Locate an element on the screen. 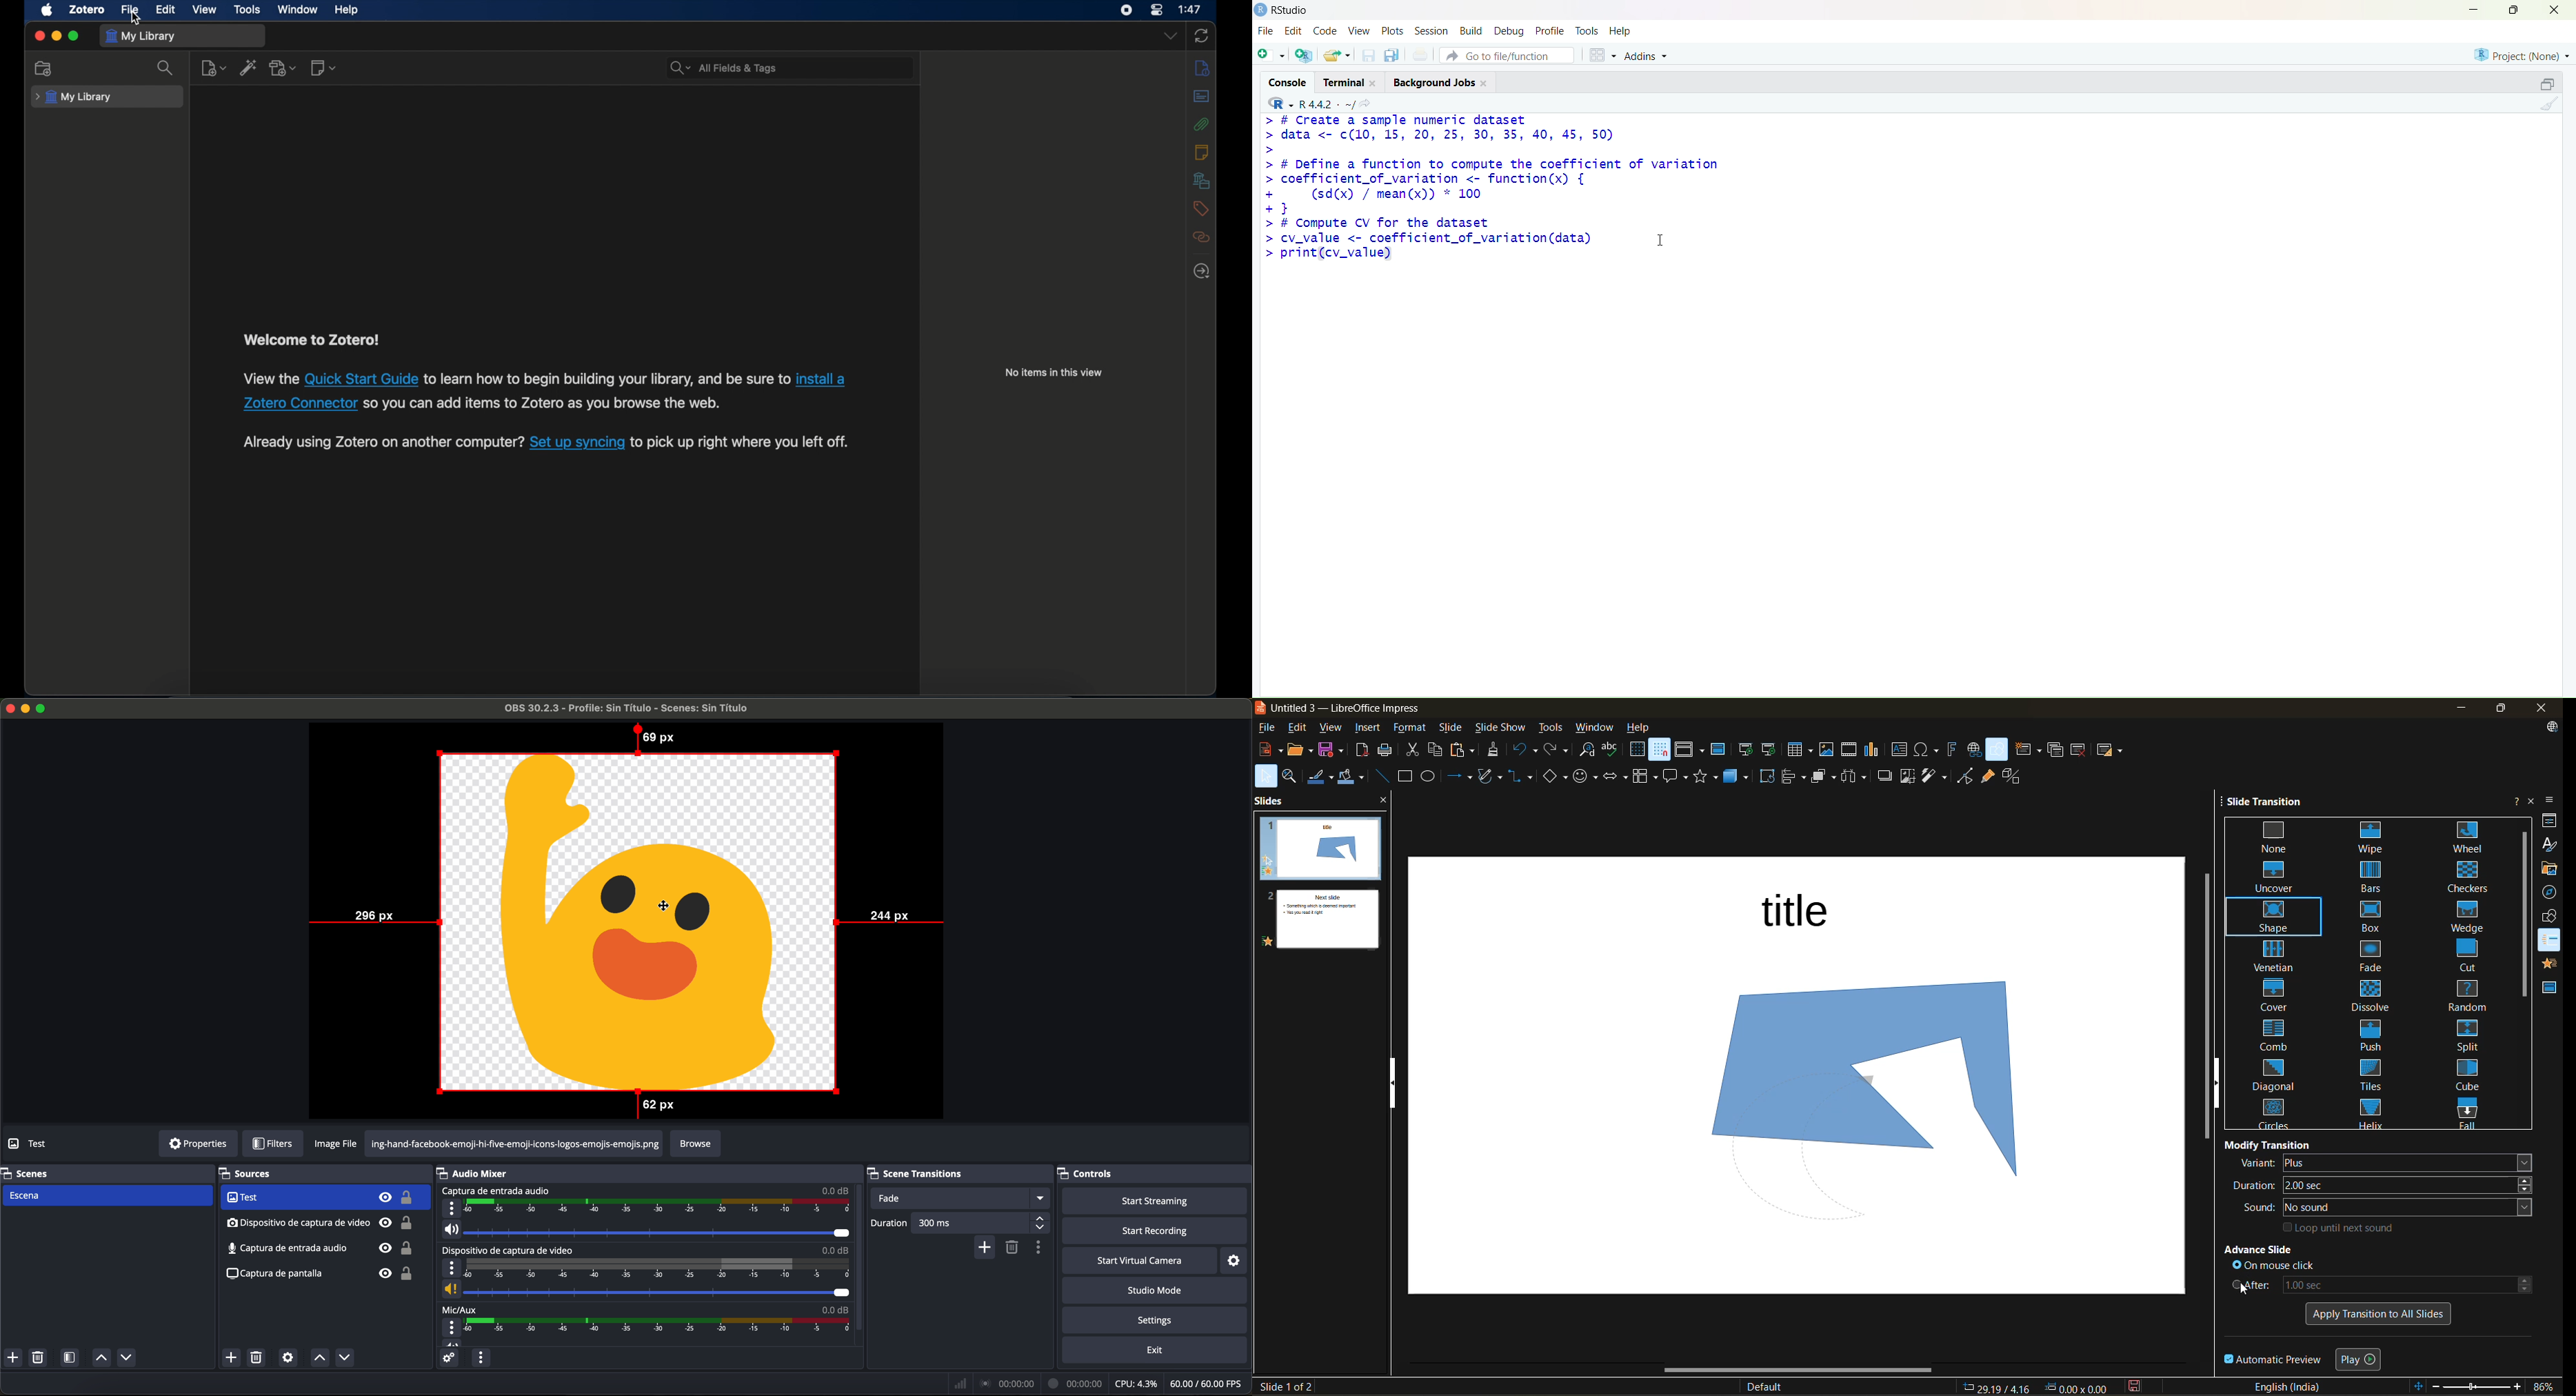 The image size is (2576, 1400). animation is located at coordinates (2549, 966).